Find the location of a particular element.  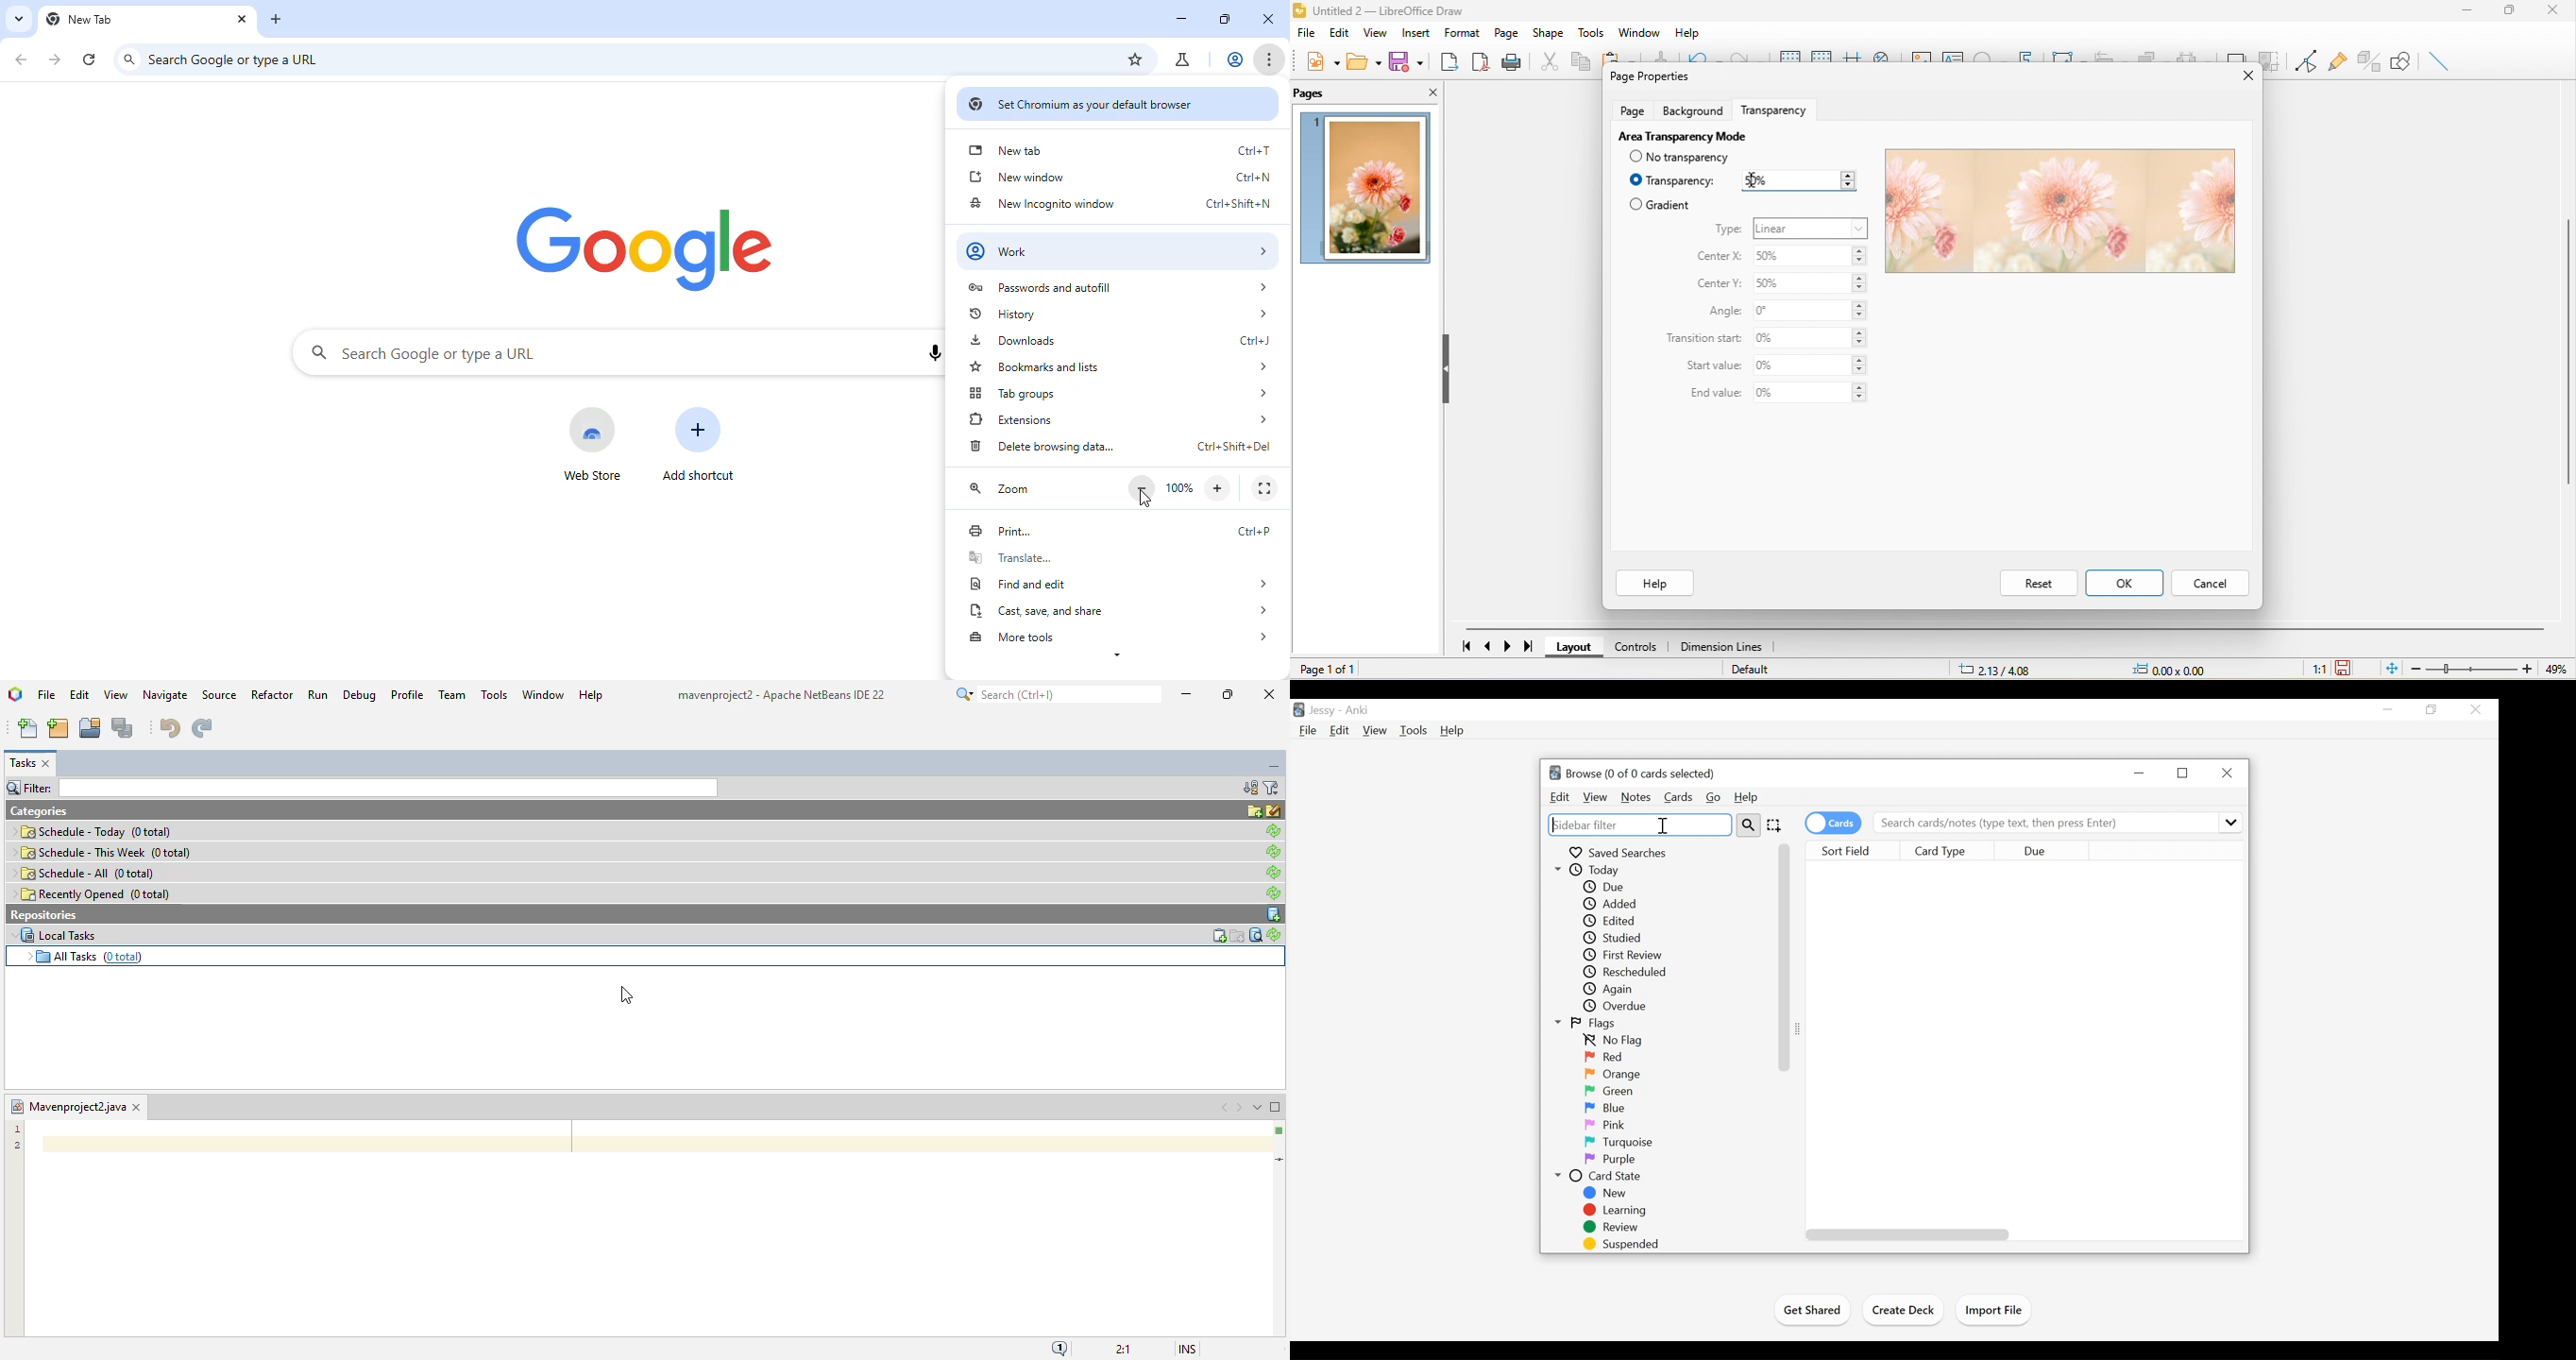

minimize is located at coordinates (2388, 709).